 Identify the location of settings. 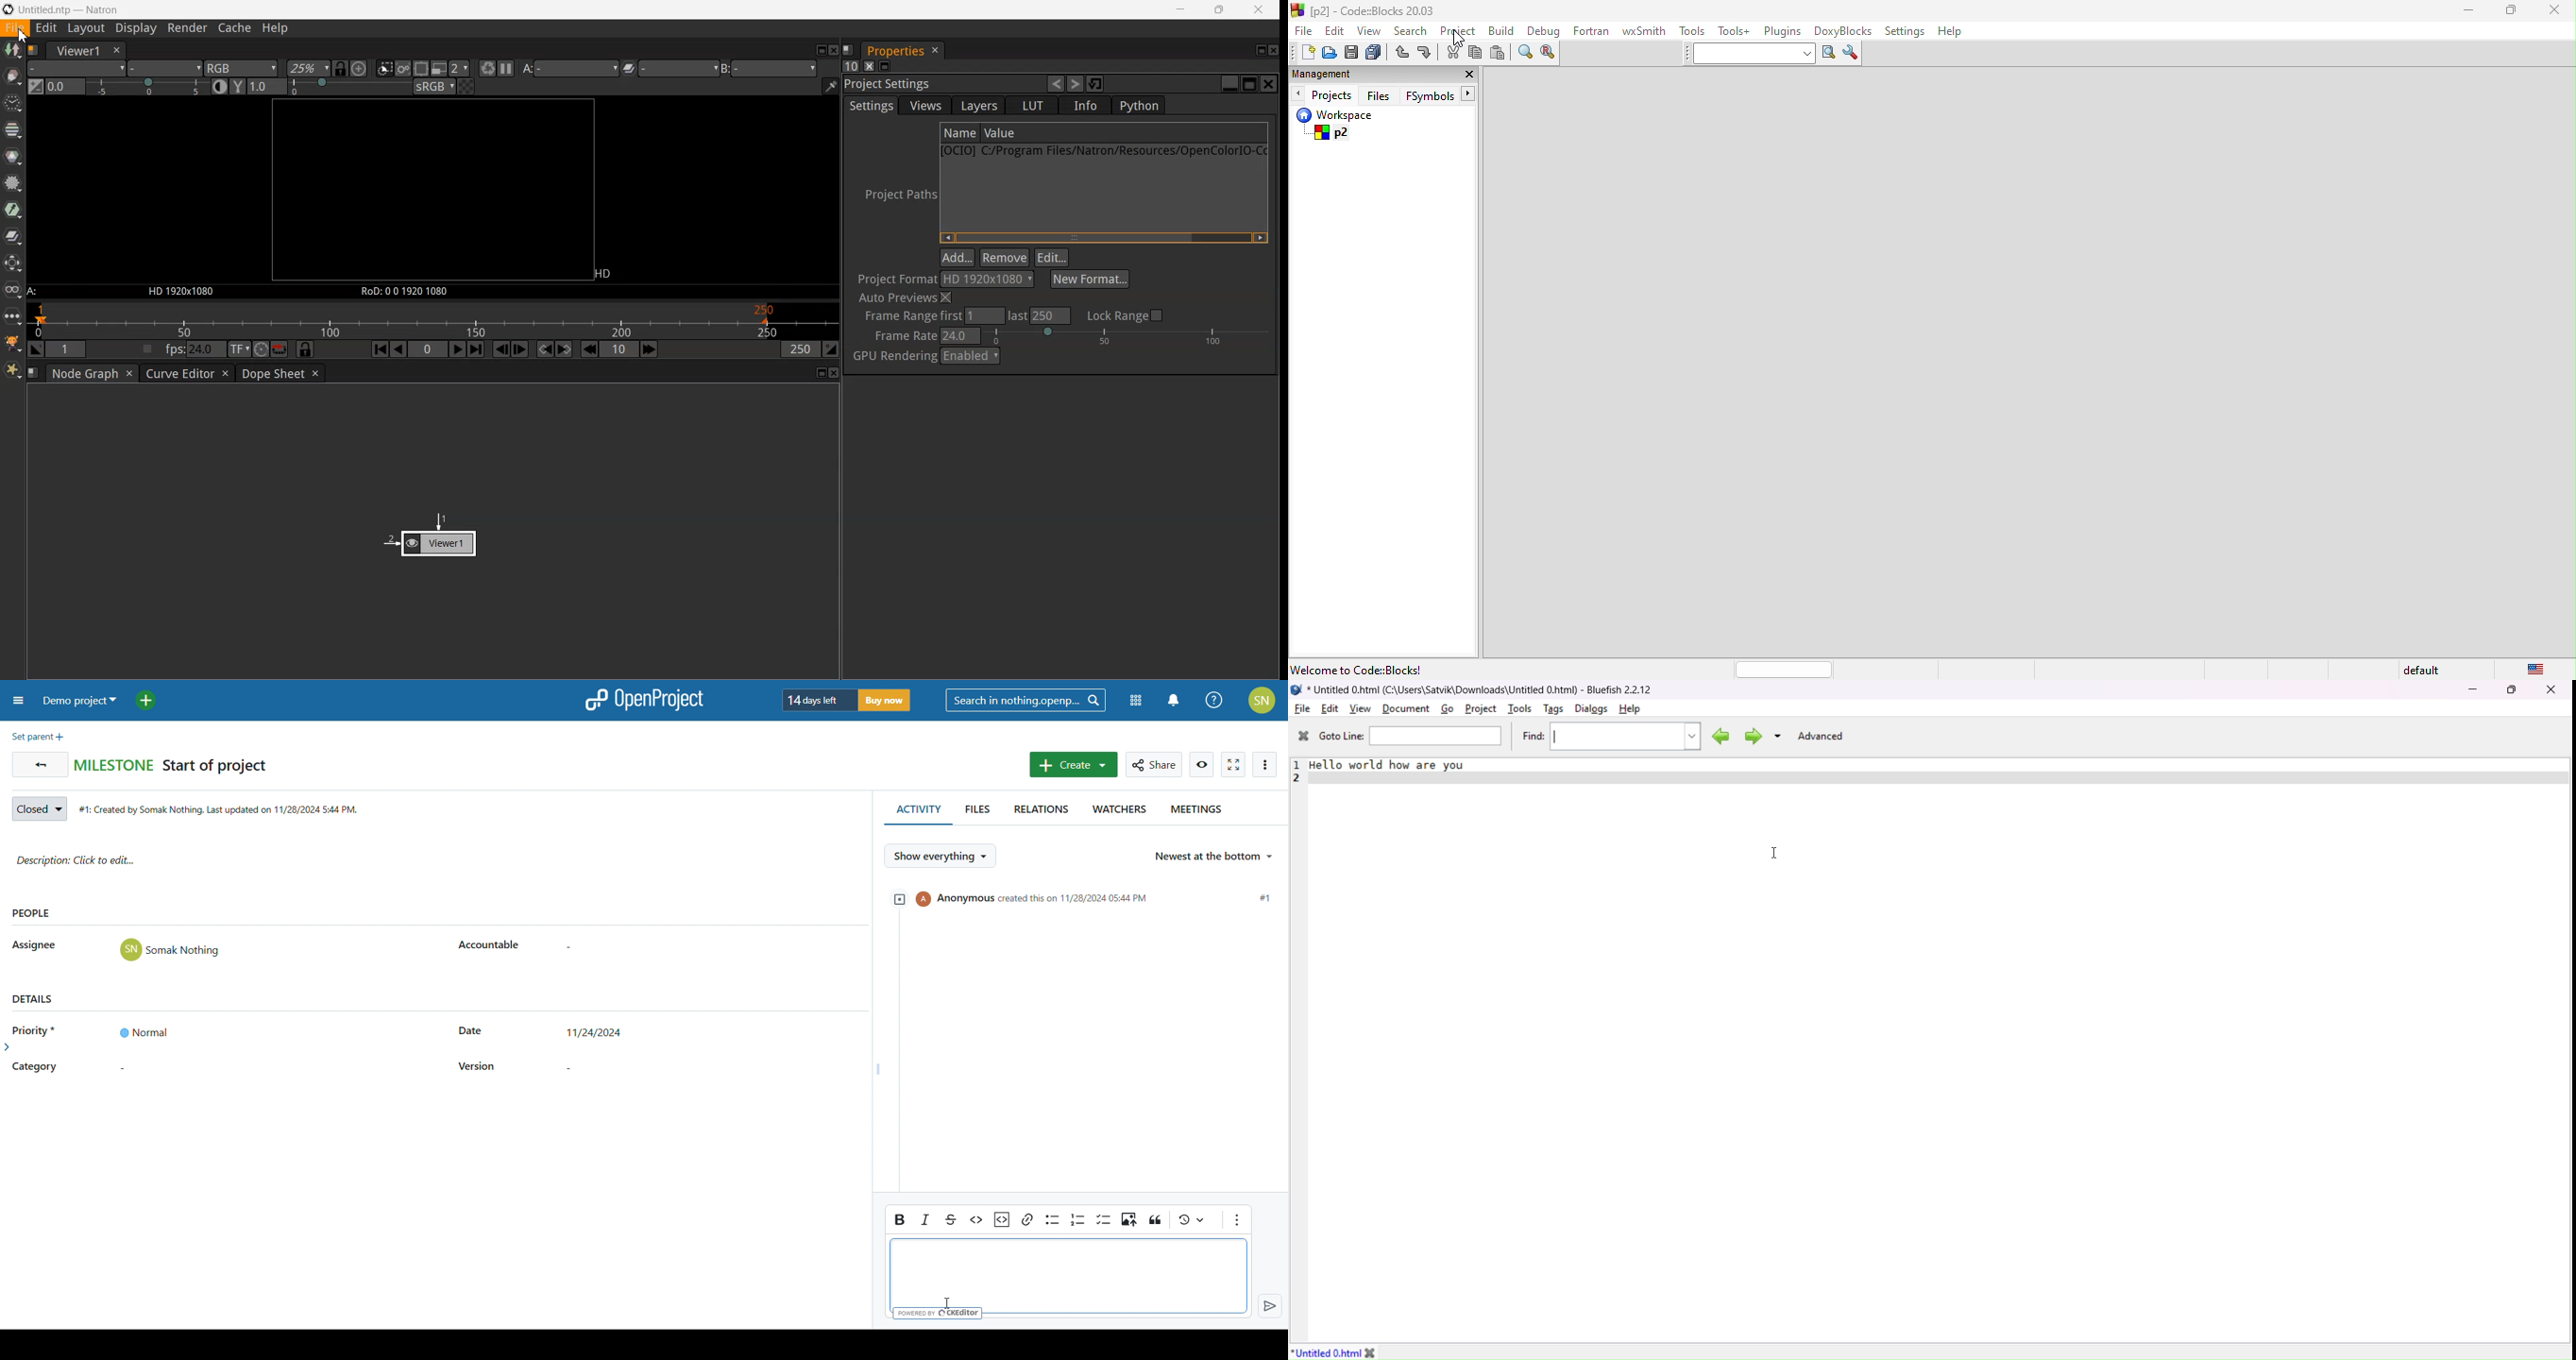
(1904, 32).